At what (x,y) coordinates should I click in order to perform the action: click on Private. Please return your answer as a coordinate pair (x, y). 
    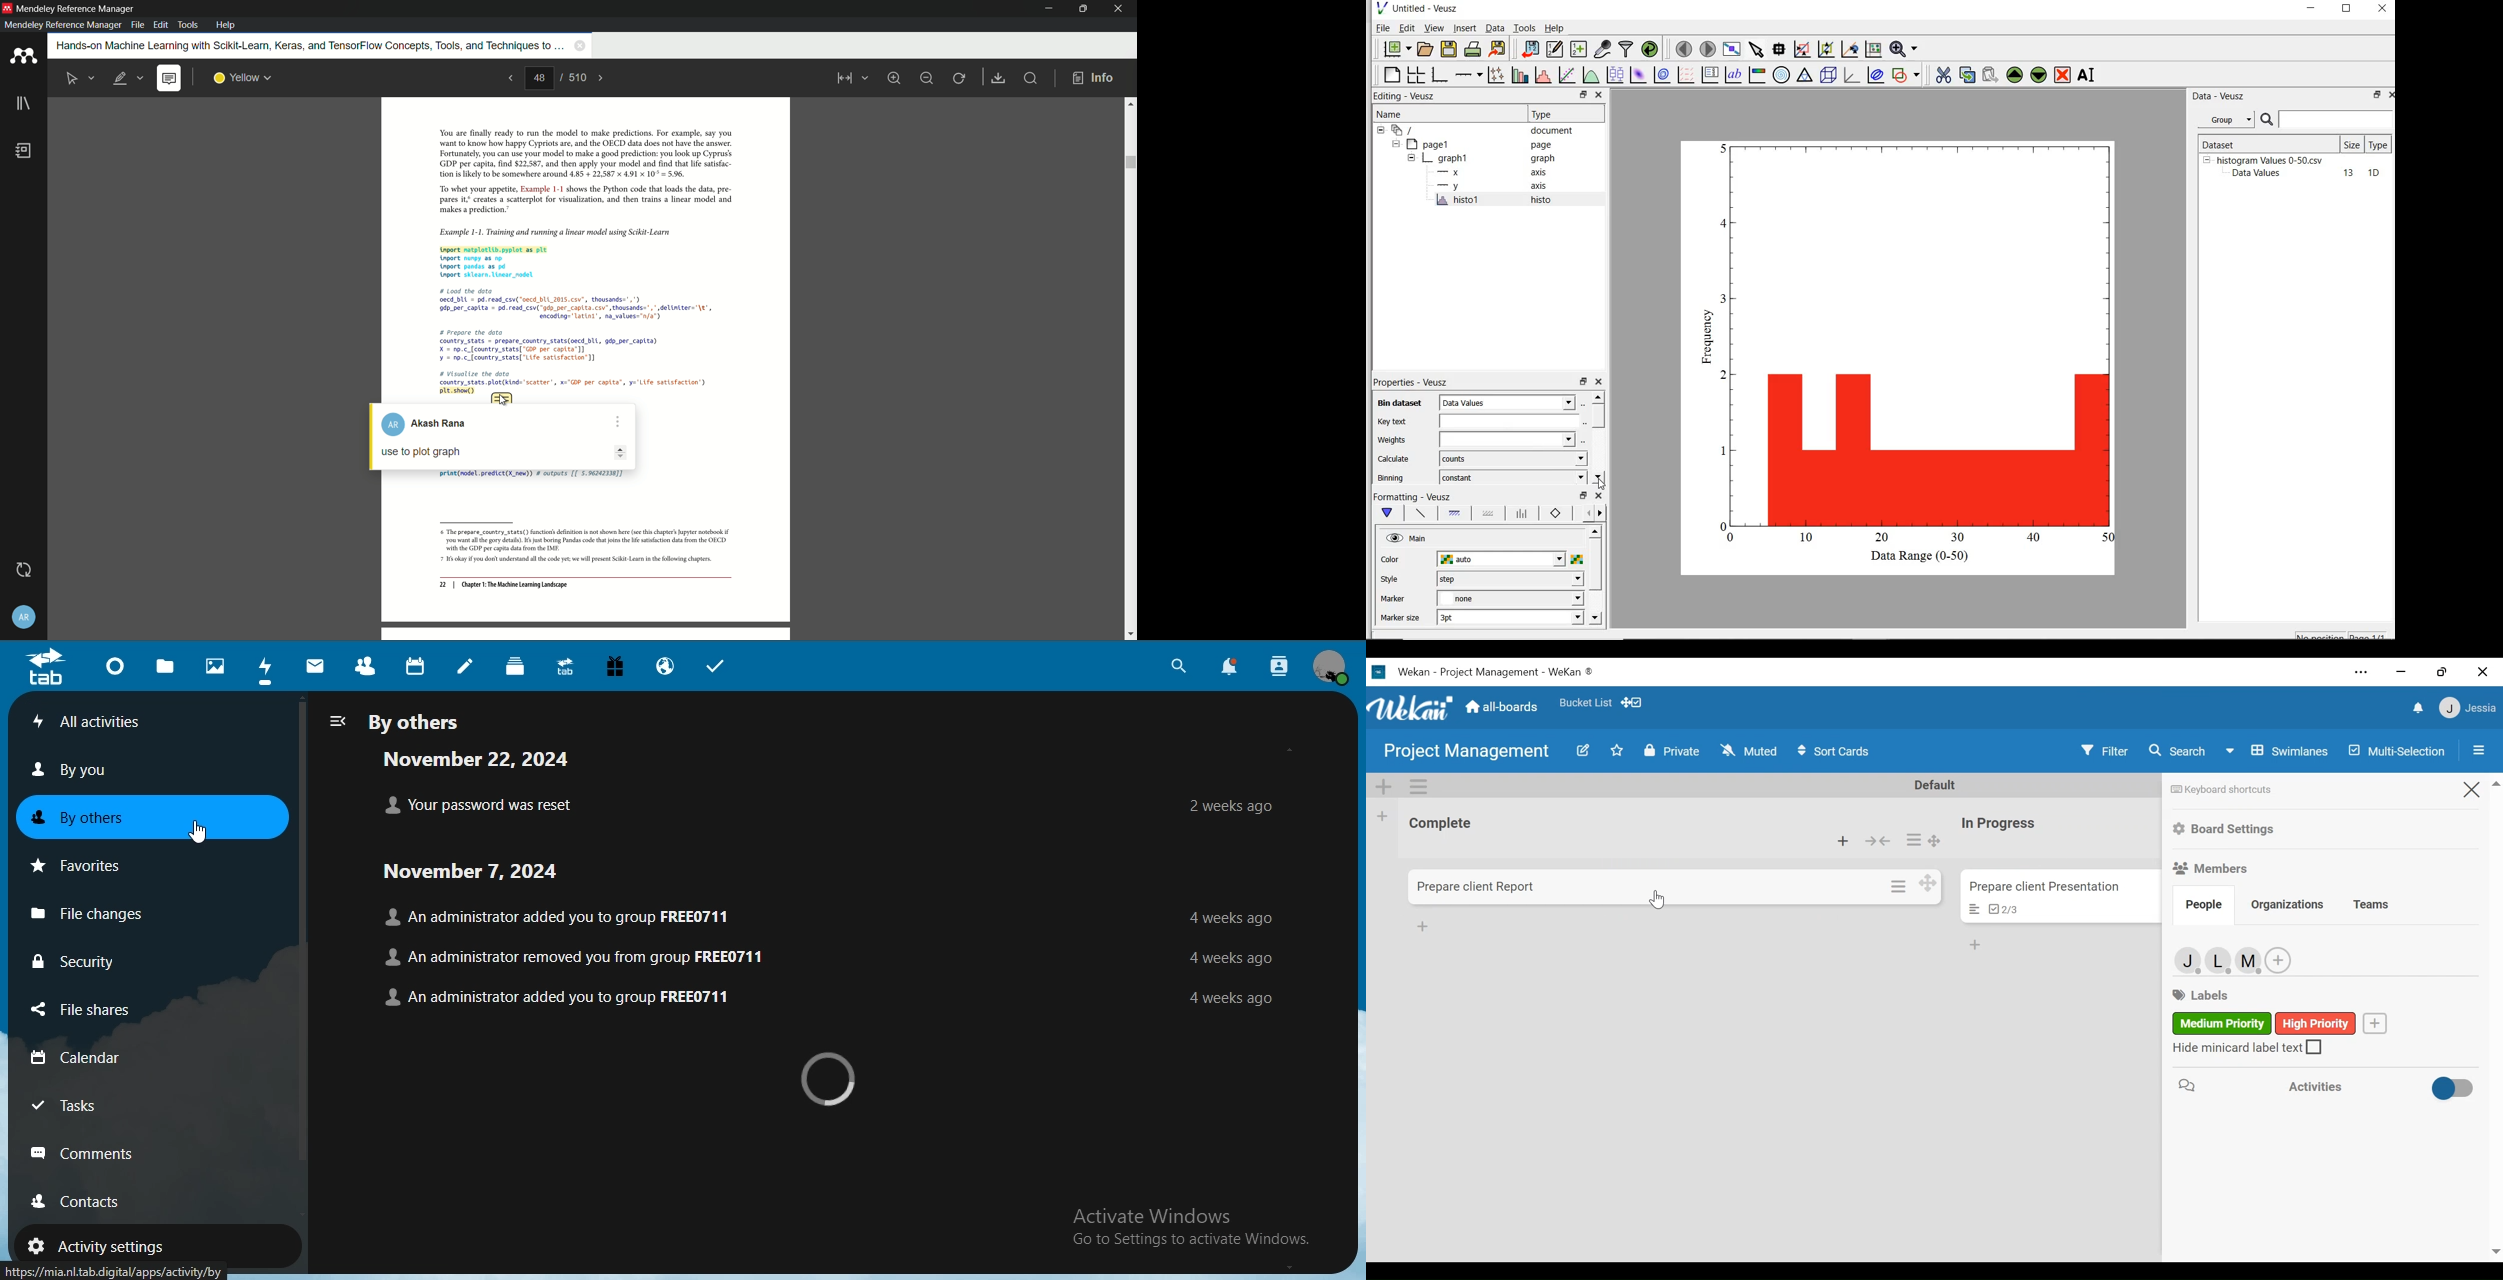
    Looking at the image, I should click on (1669, 751).